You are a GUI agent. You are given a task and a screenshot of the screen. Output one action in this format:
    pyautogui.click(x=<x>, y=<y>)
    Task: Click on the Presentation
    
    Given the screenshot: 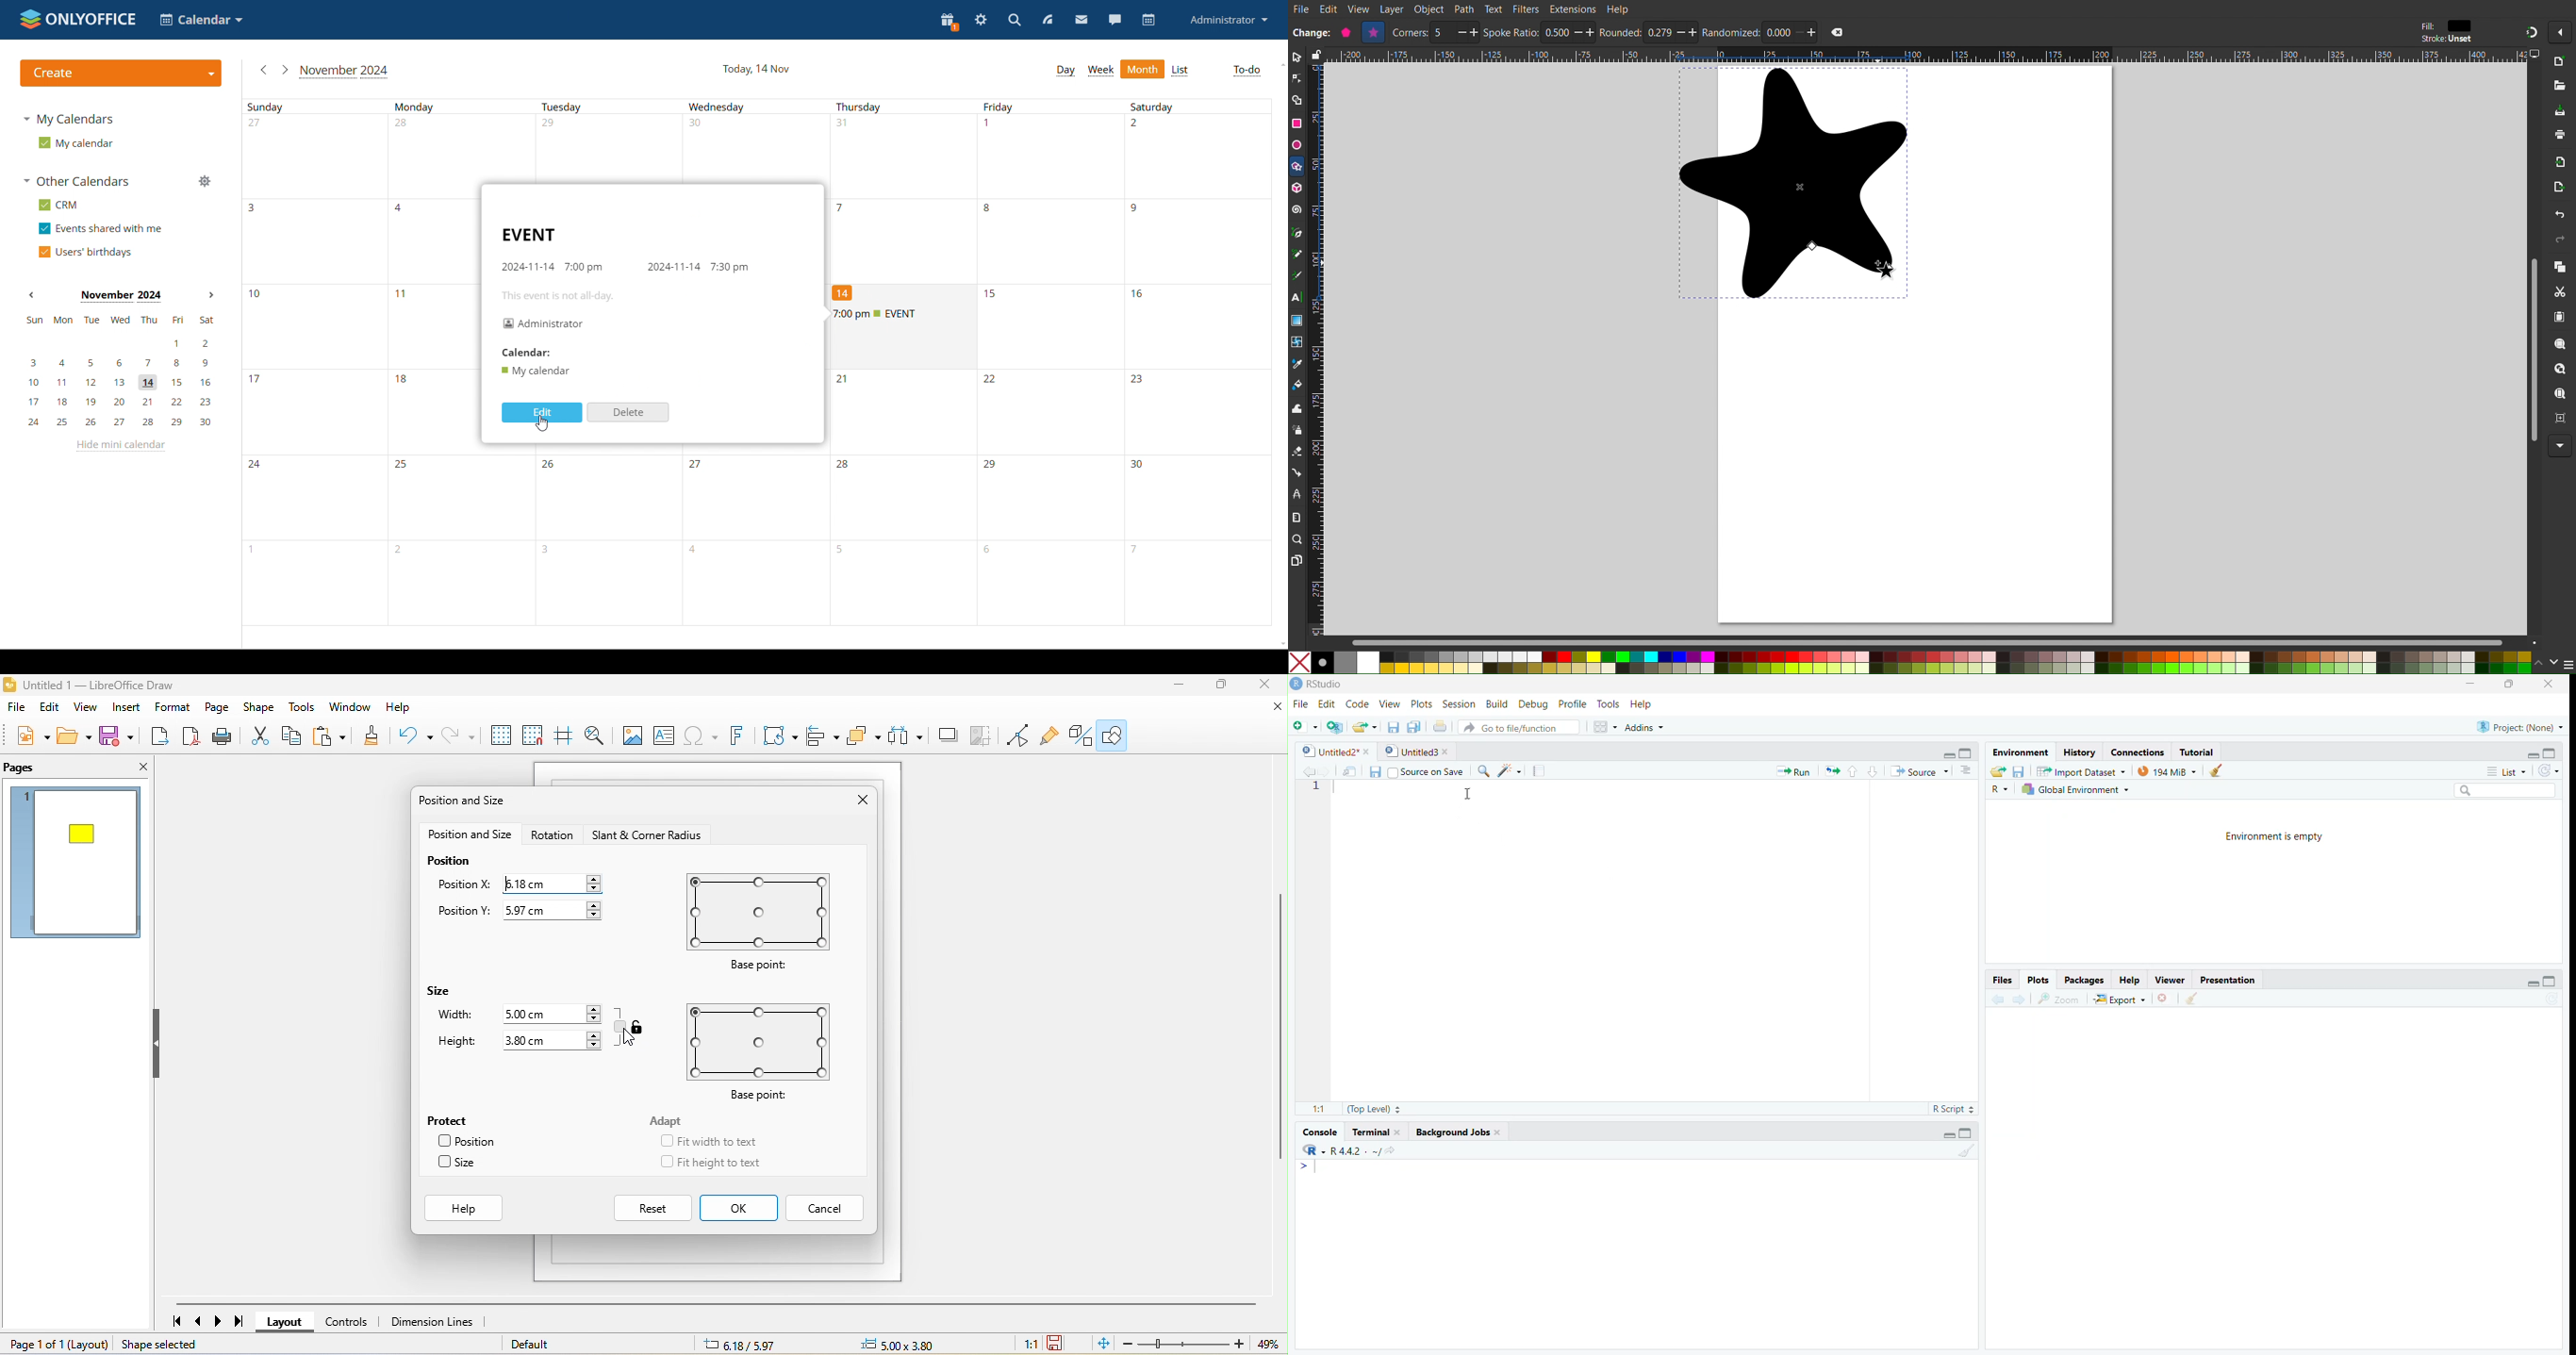 What is the action you would take?
    pyautogui.click(x=2228, y=979)
    